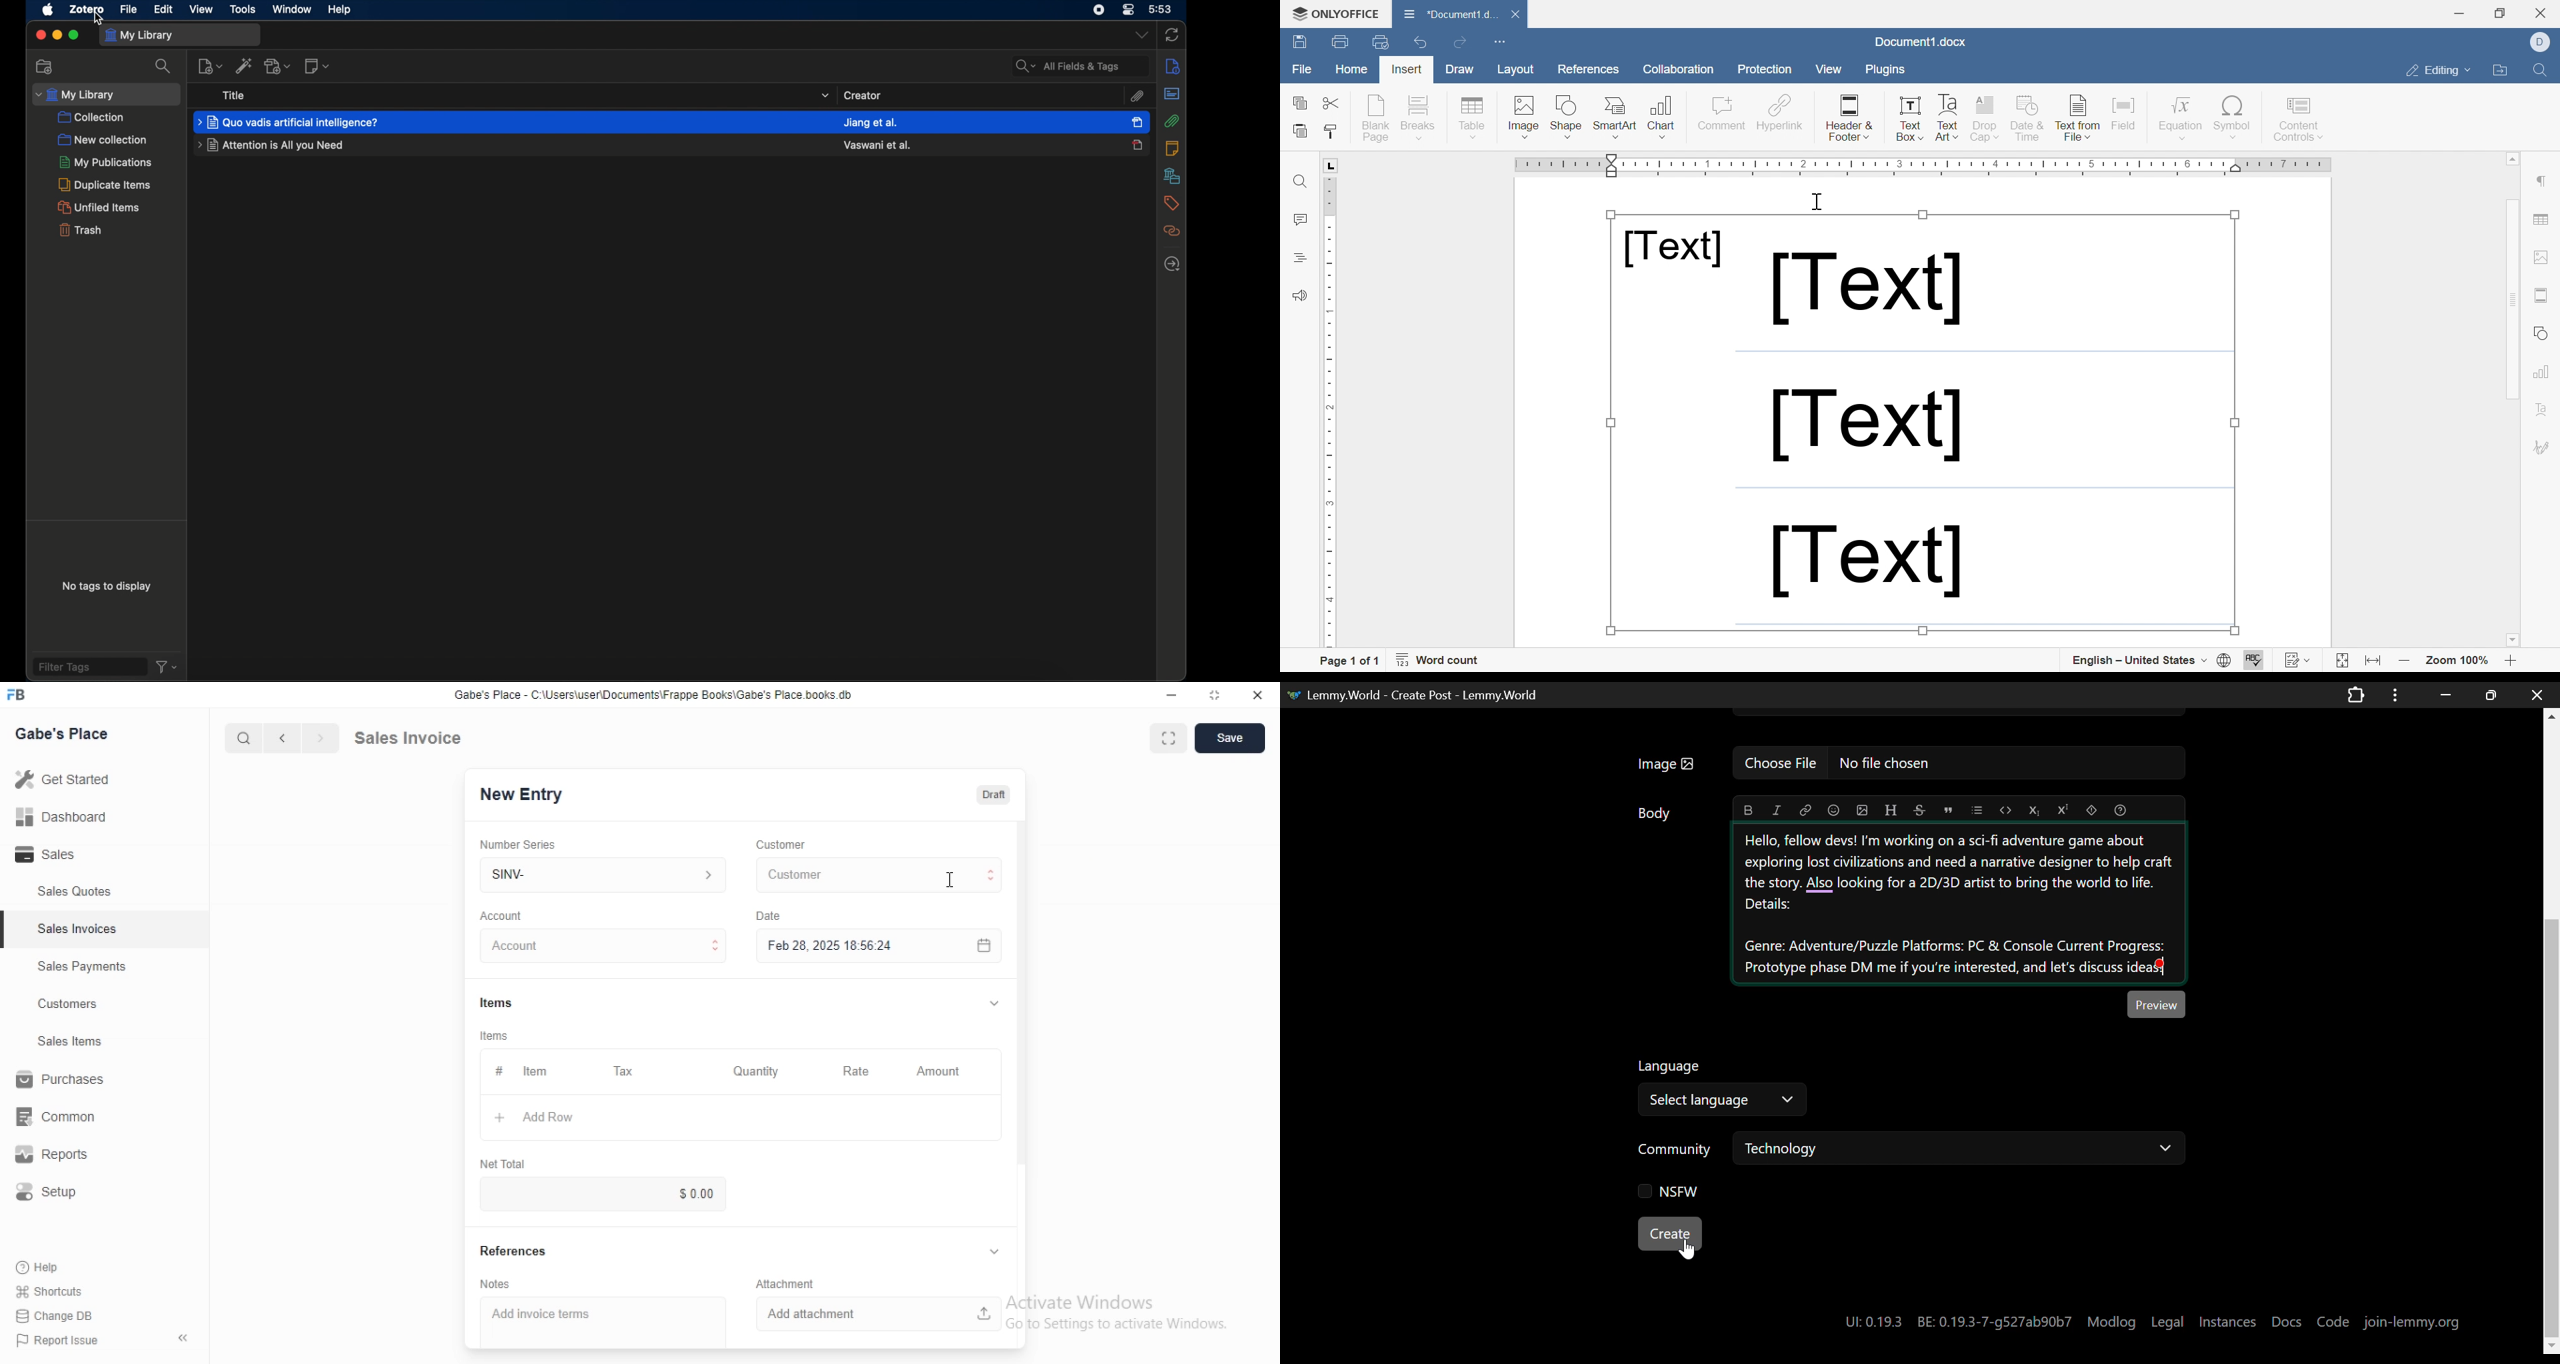 The height and width of the screenshot is (1372, 2576). Describe the element at coordinates (110, 185) in the screenshot. I see `duplicate items` at that location.